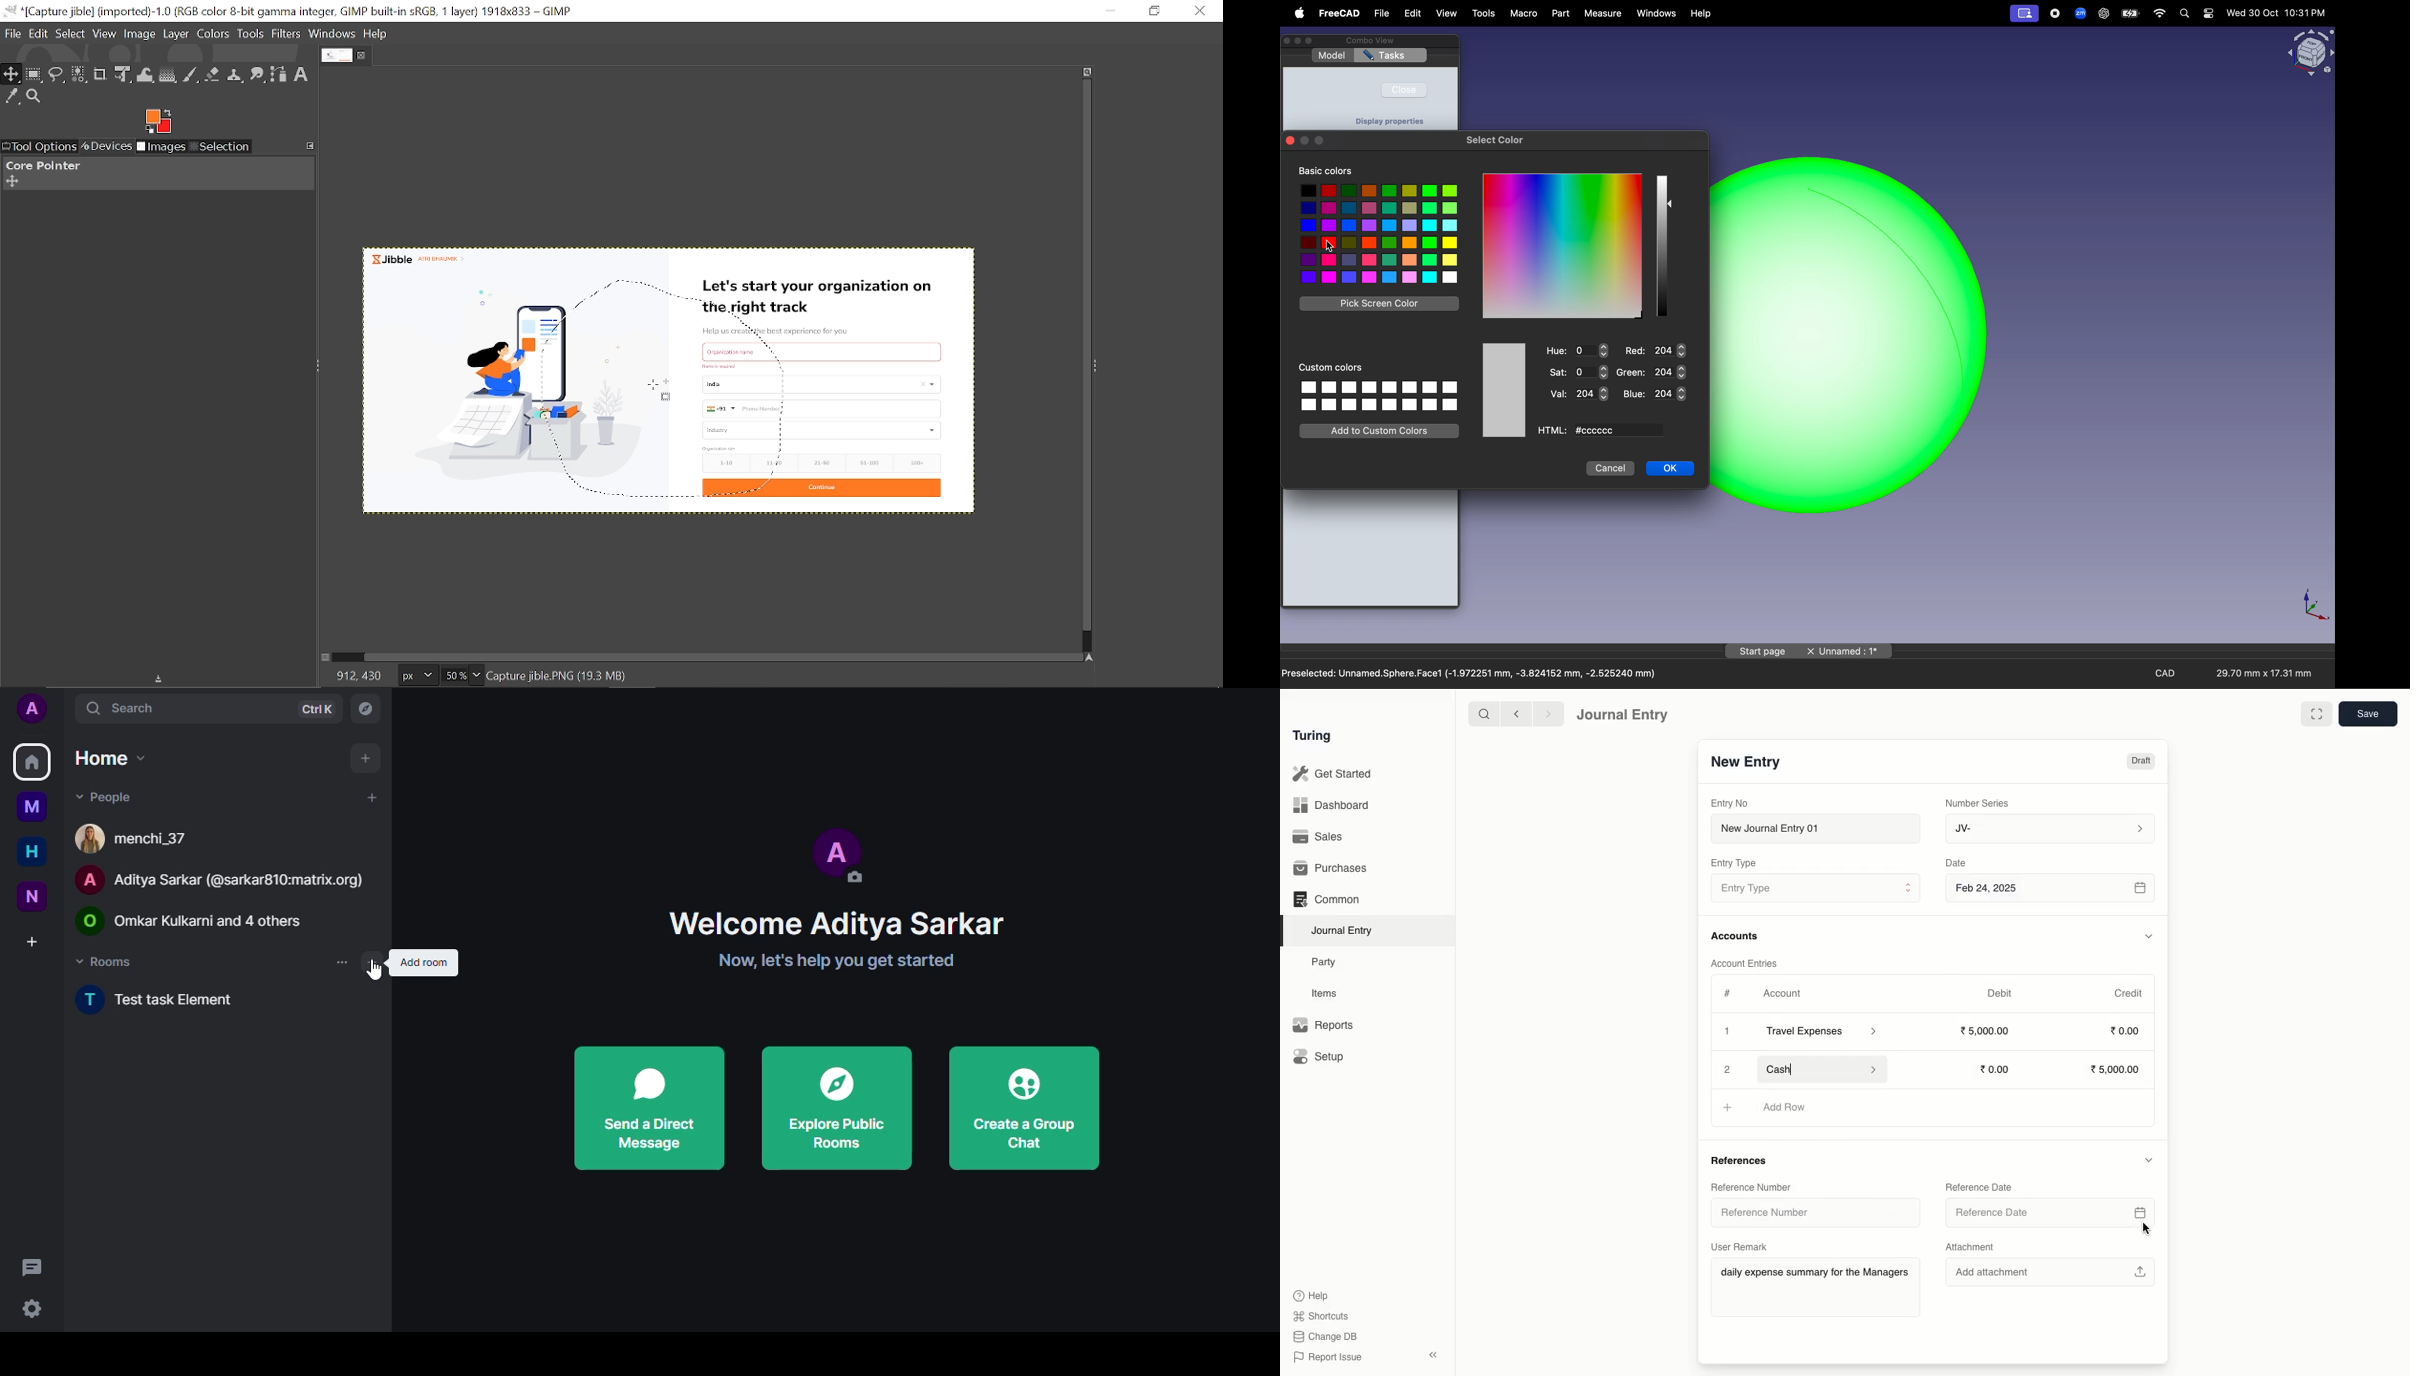 The height and width of the screenshot is (1400, 2436). What do you see at coordinates (824, 462) in the screenshot?
I see `21-50` at bounding box center [824, 462].